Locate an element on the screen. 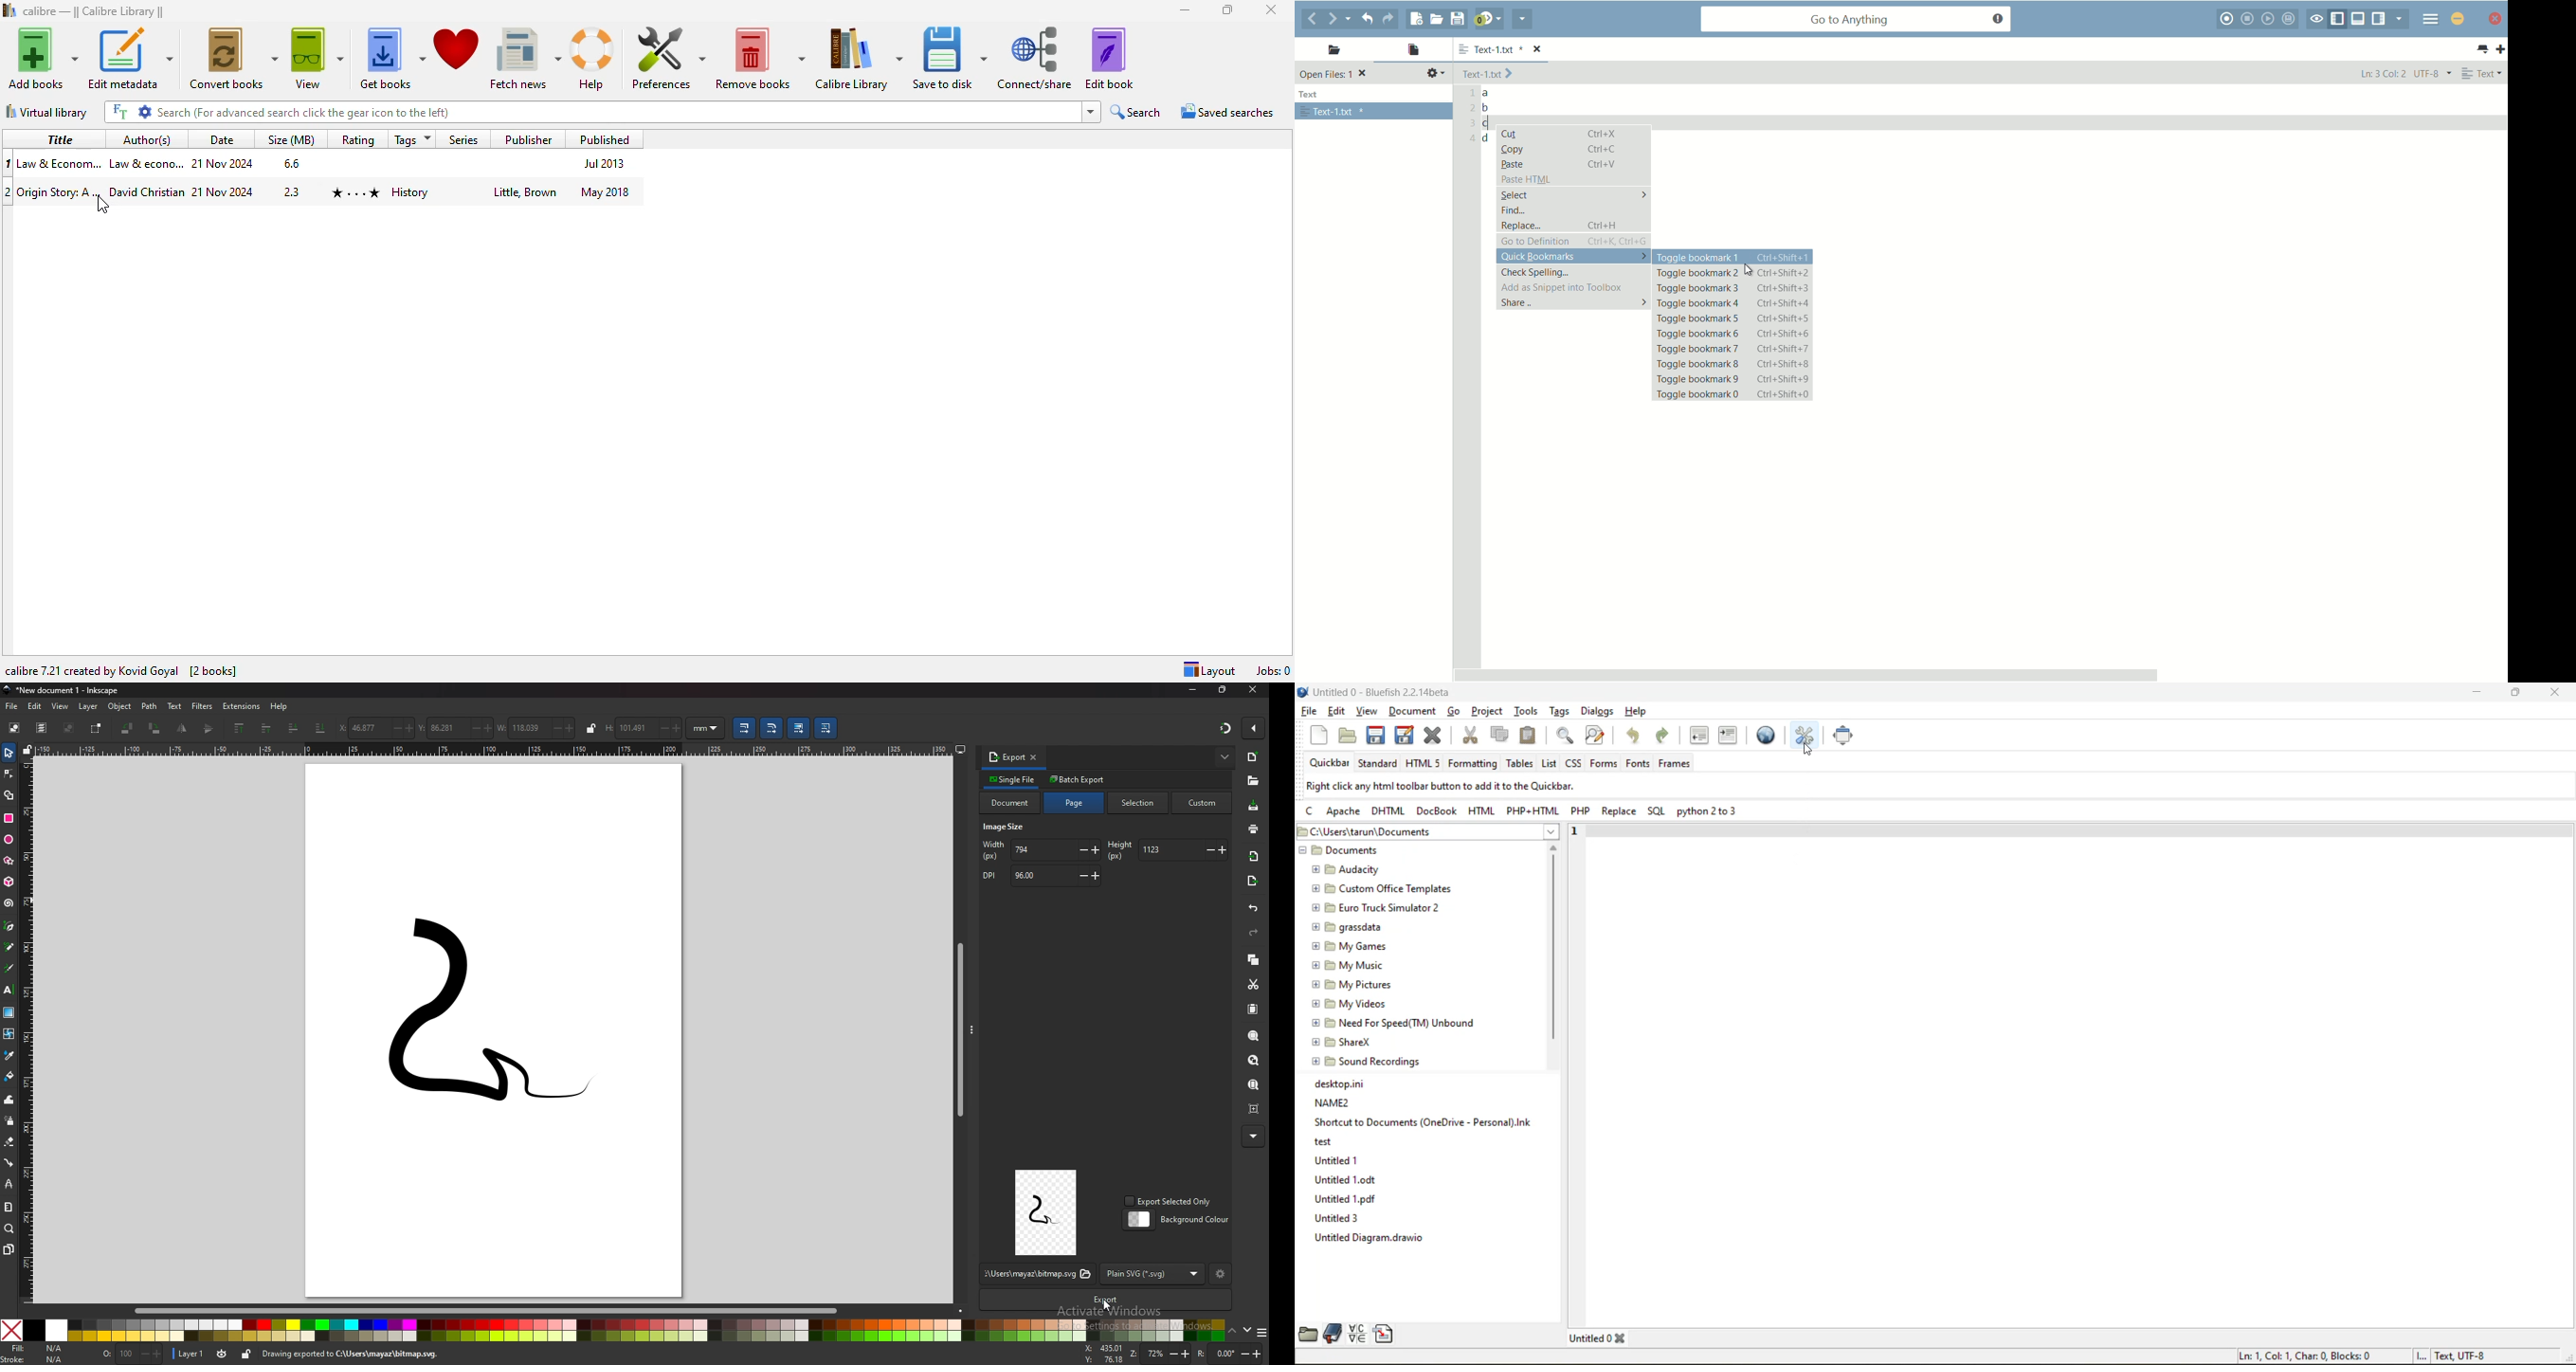 This screenshot has width=2576, height=1372. filters is located at coordinates (203, 706).